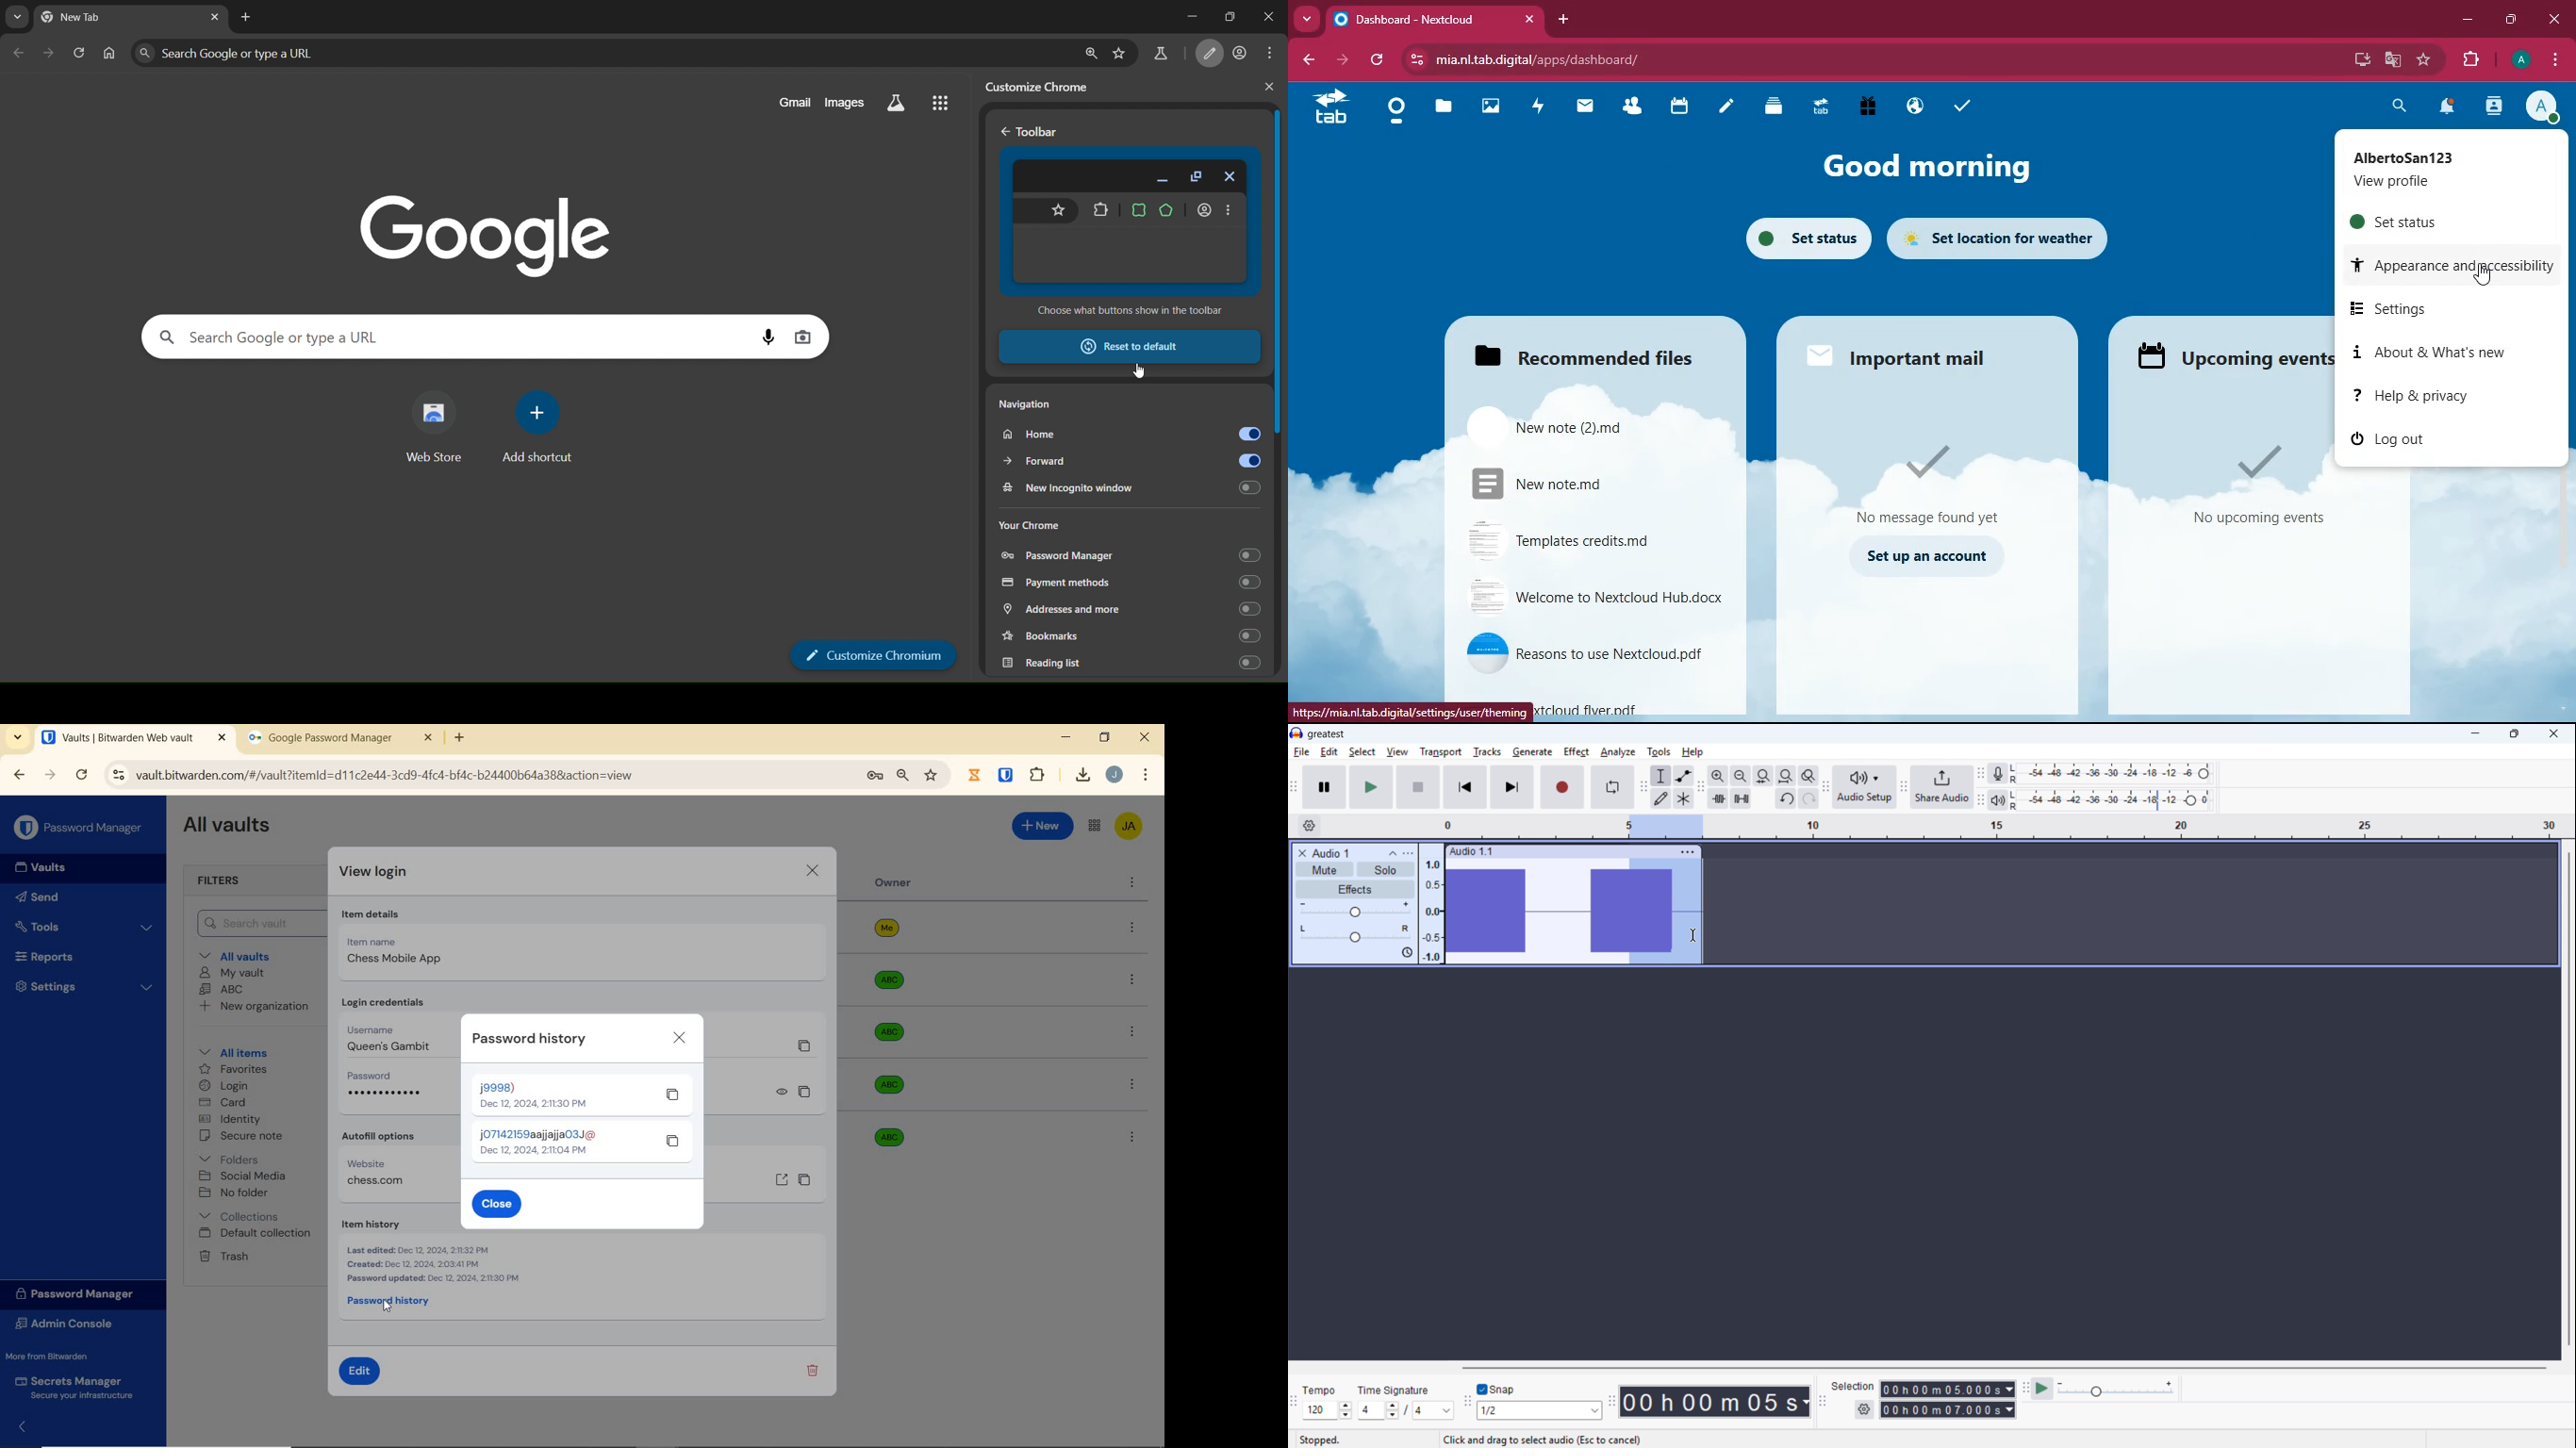  Describe the element at coordinates (1416, 19) in the screenshot. I see `tab` at that location.